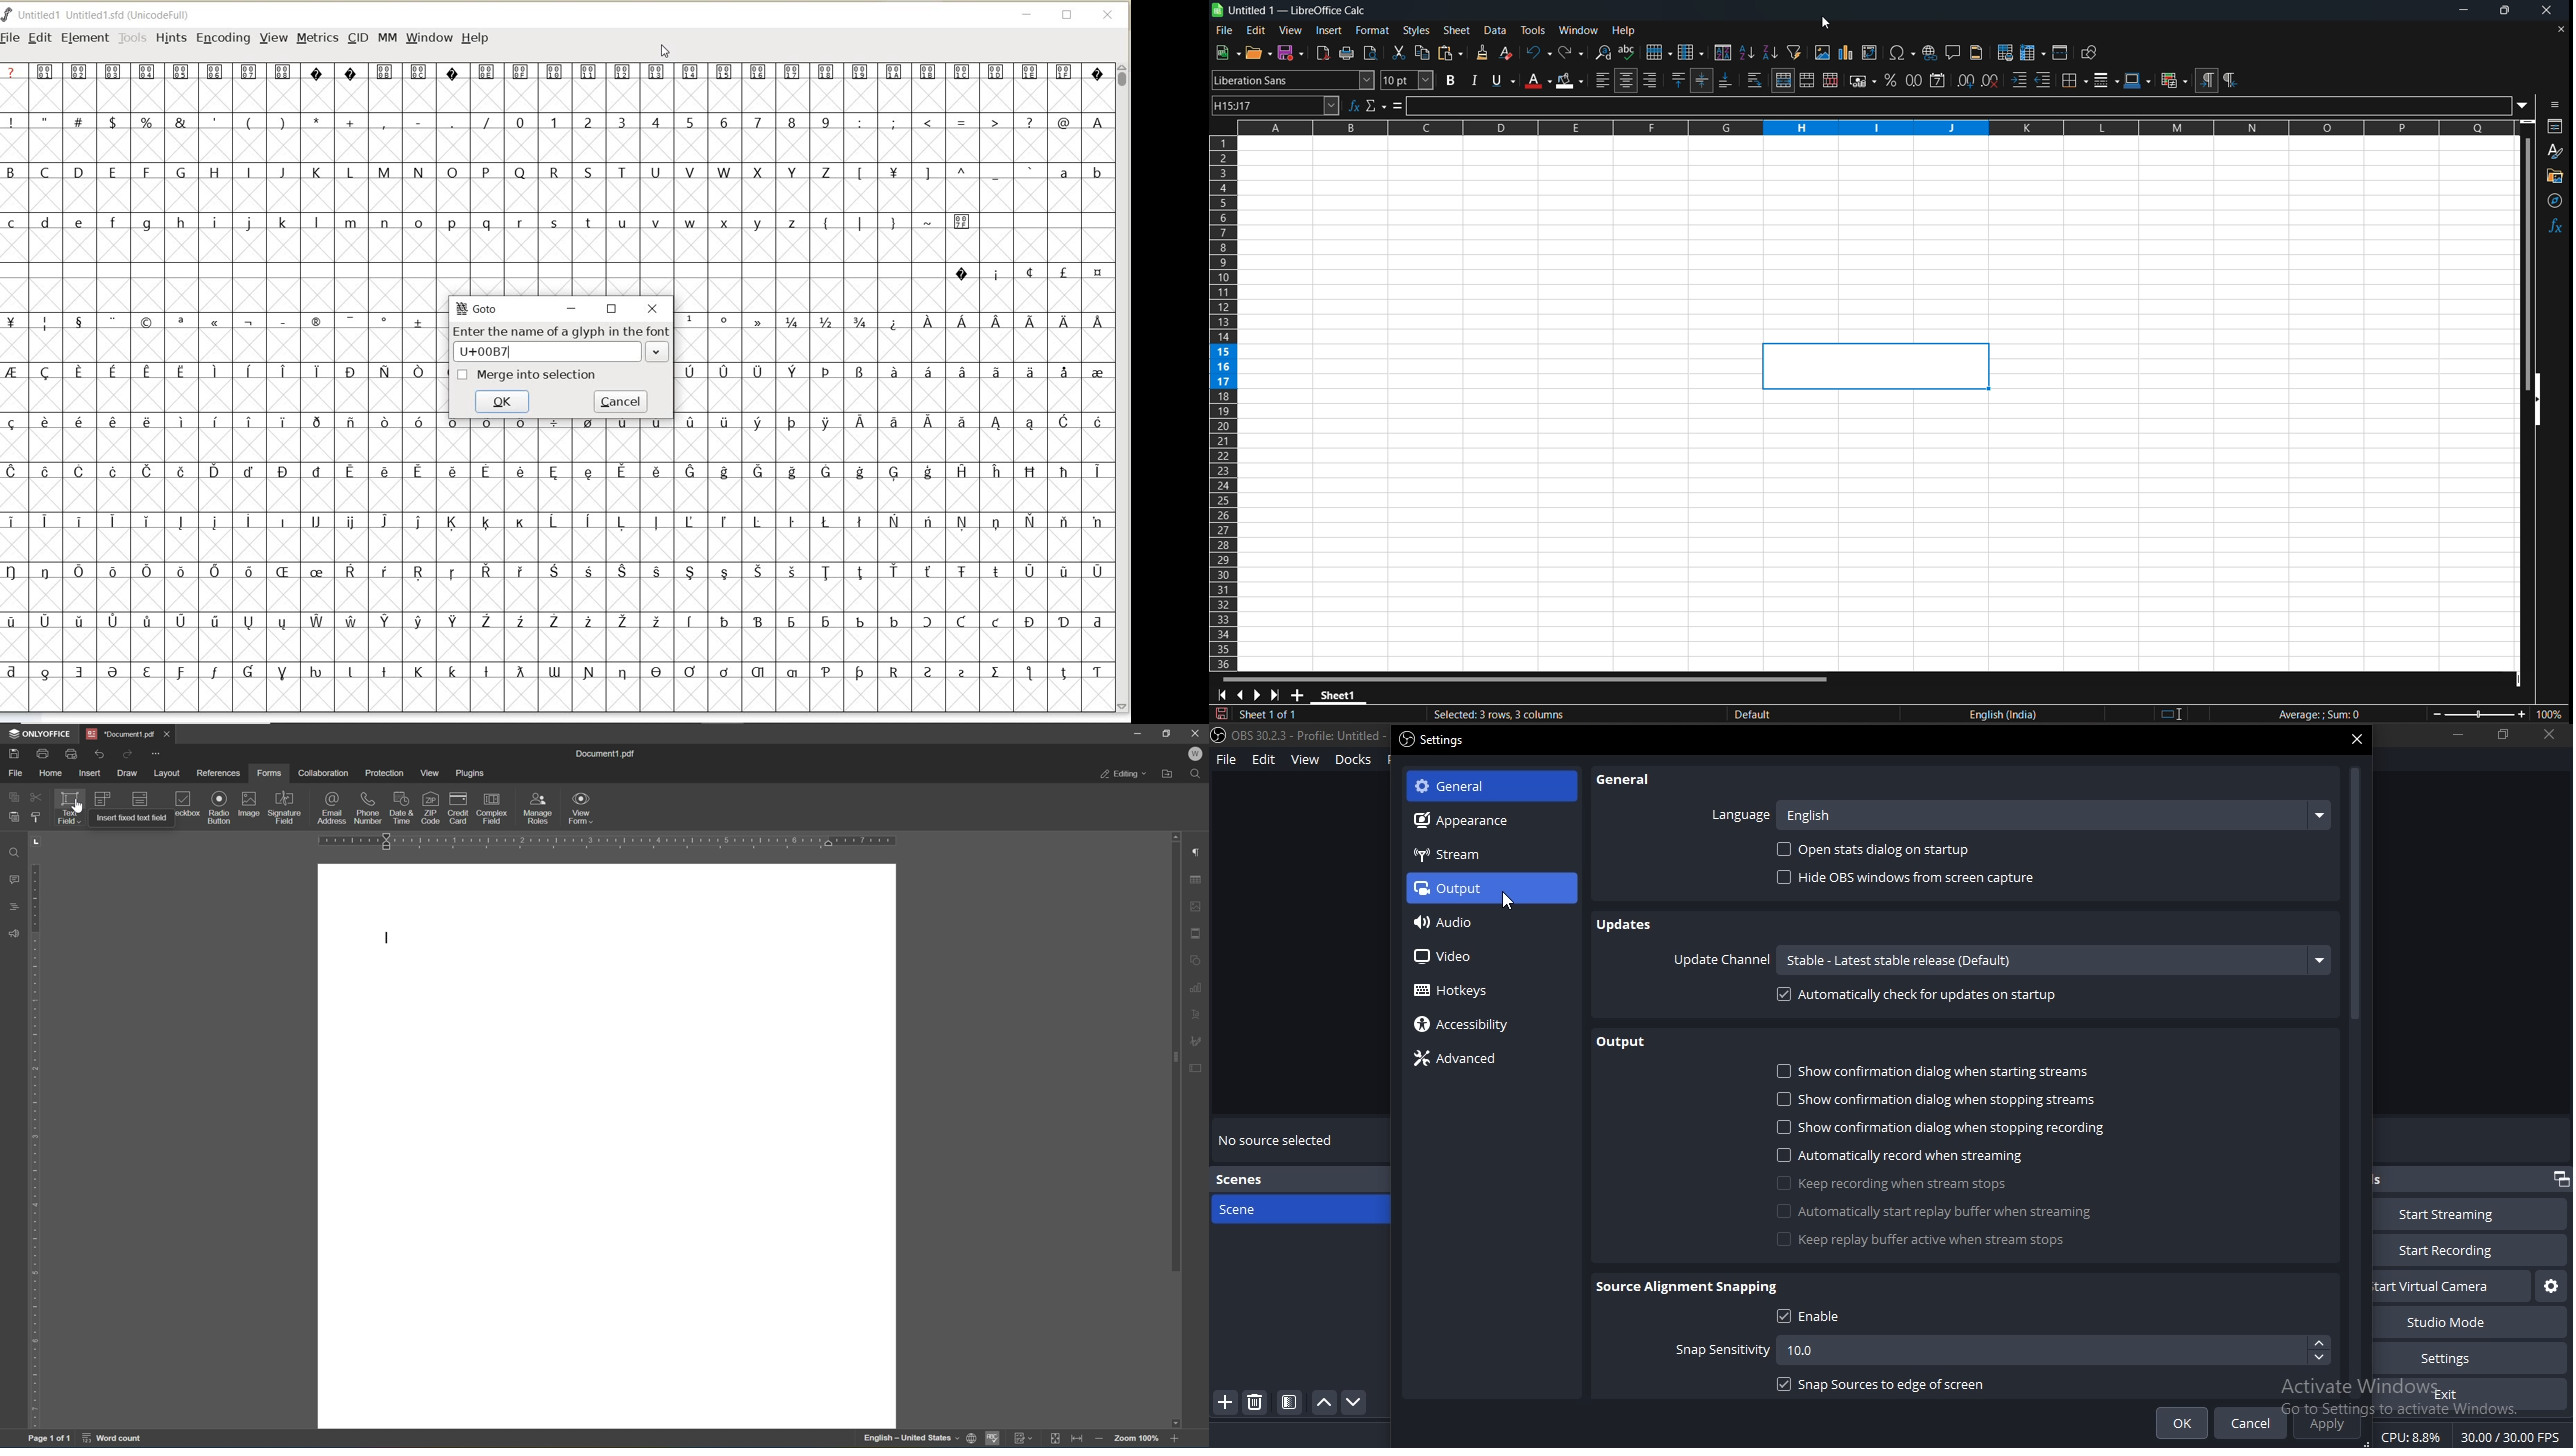 This screenshot has height=1456, width=2576. What do you see at coordinates (1290, 30) in the screenshot?
I see `view` at bounding box center [1290, 30].